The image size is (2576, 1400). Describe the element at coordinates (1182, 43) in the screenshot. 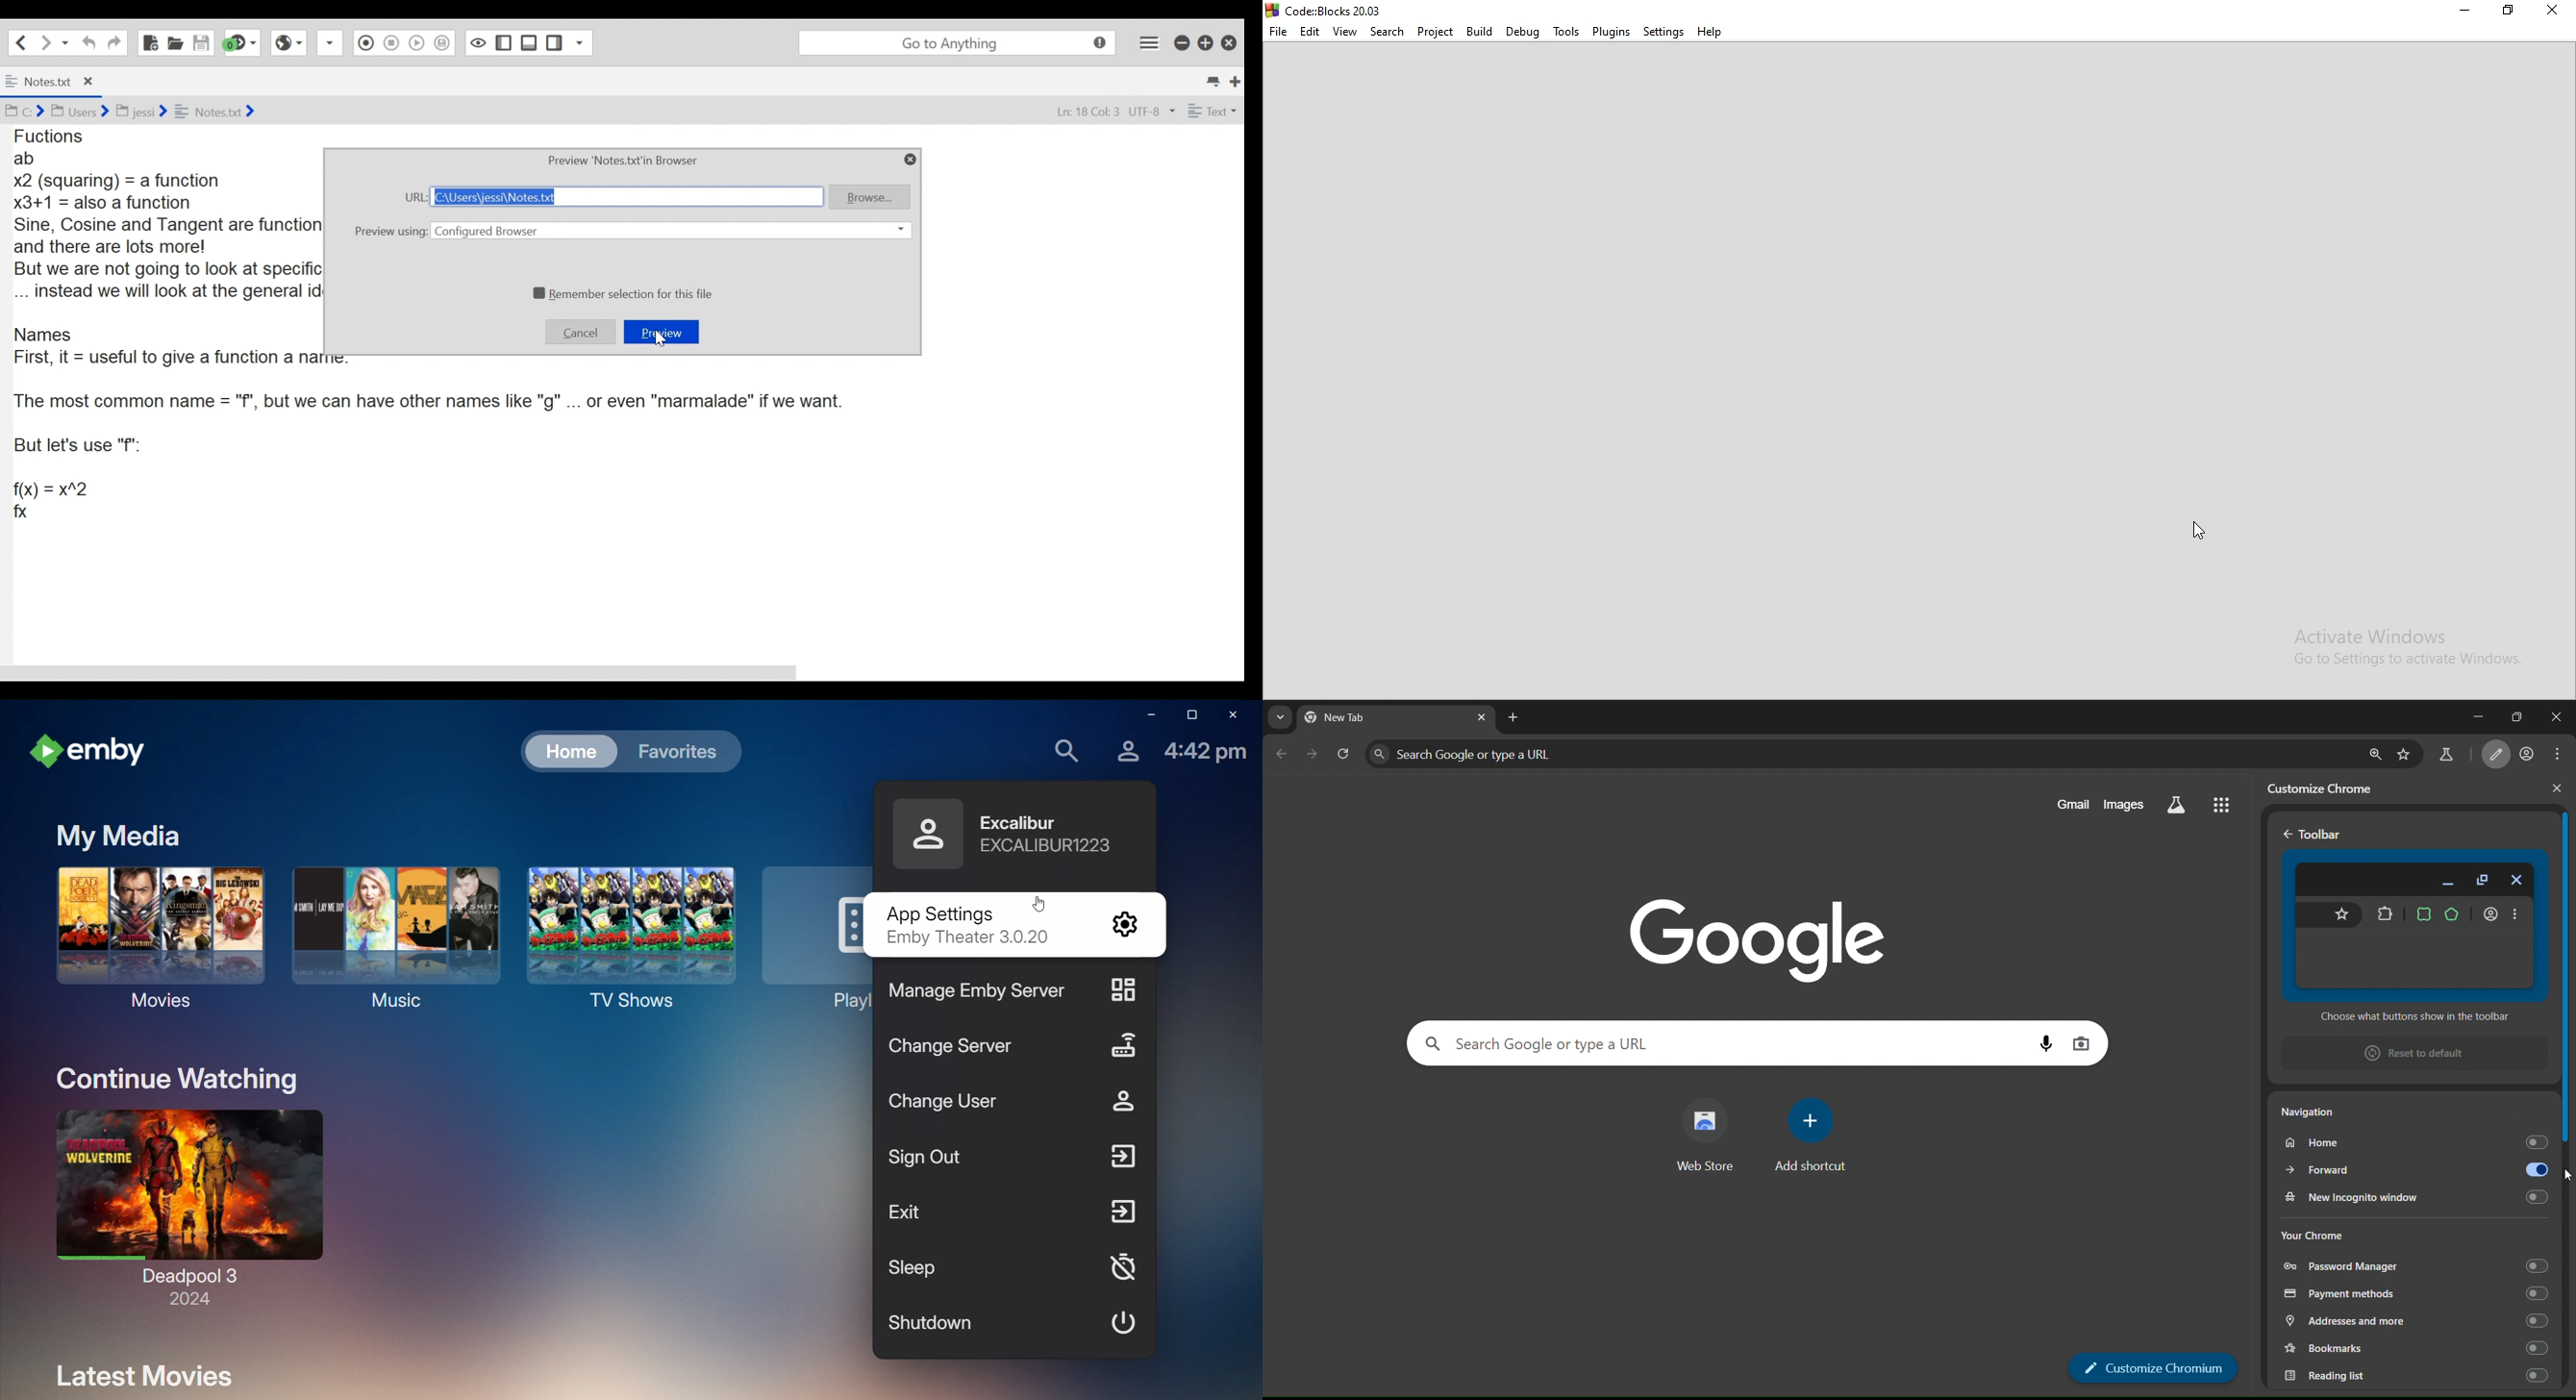

I see `minimize` at that location.